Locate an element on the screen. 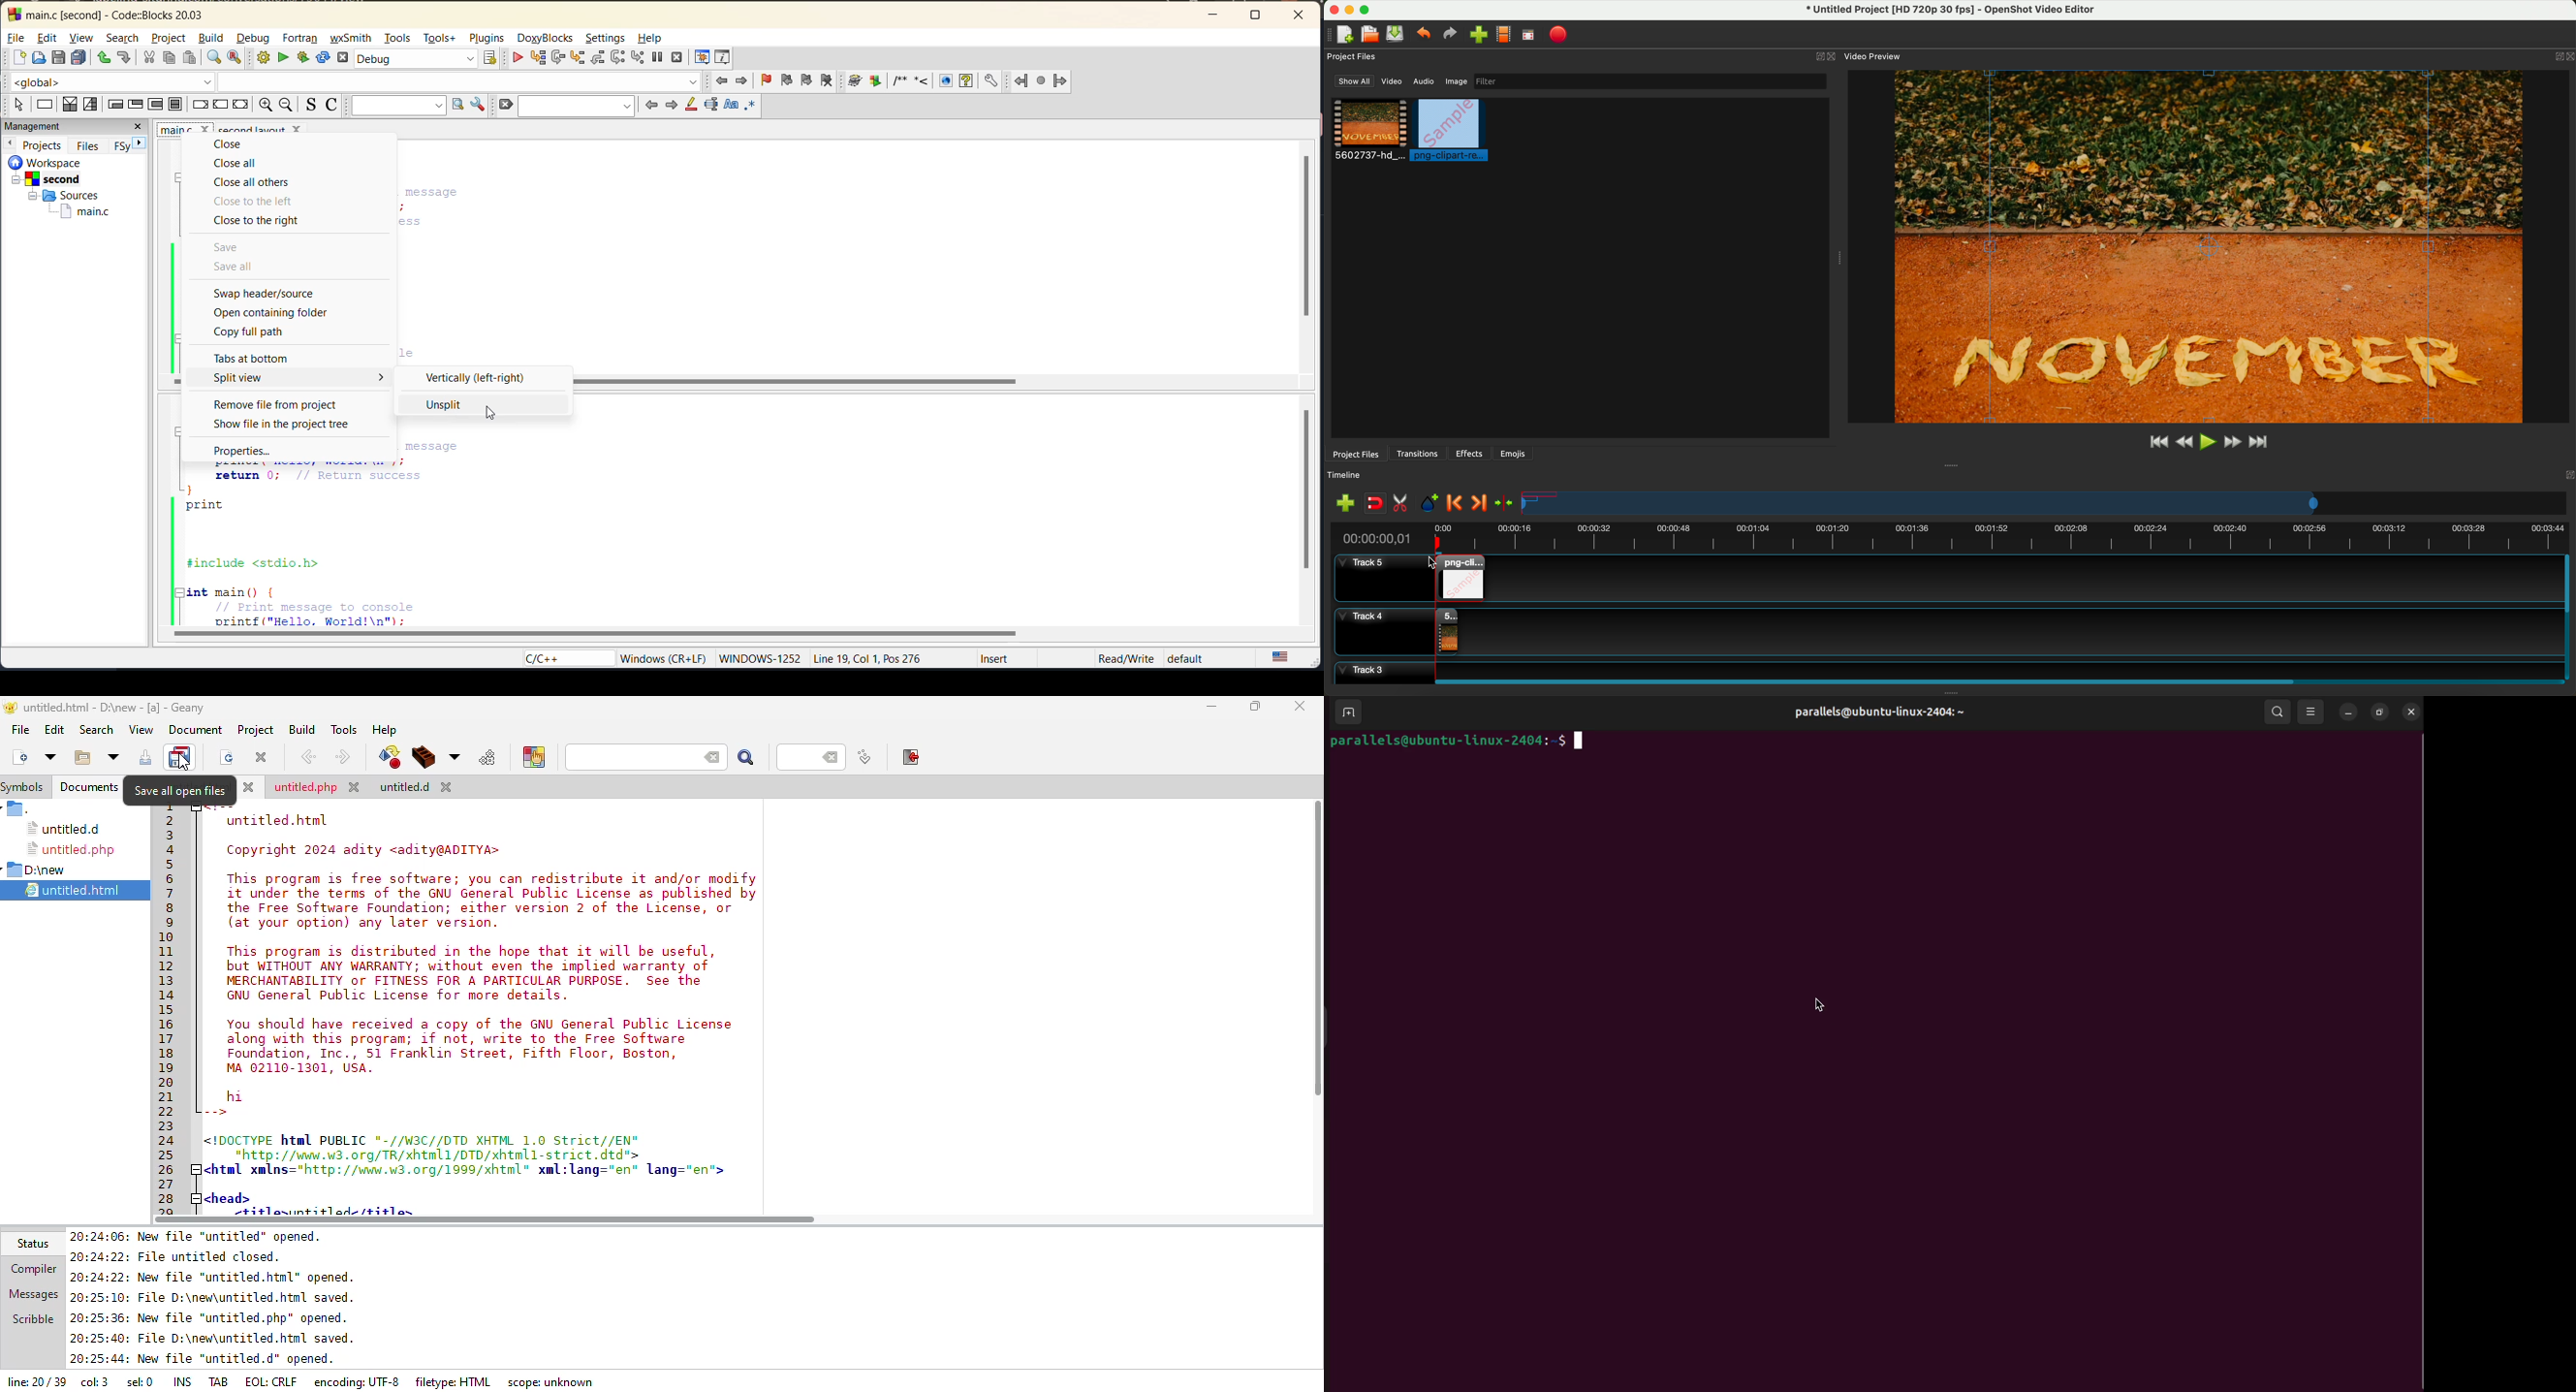 This screenshot has width=2576, height=1400. full screen is located at coordinates (1529, 37).